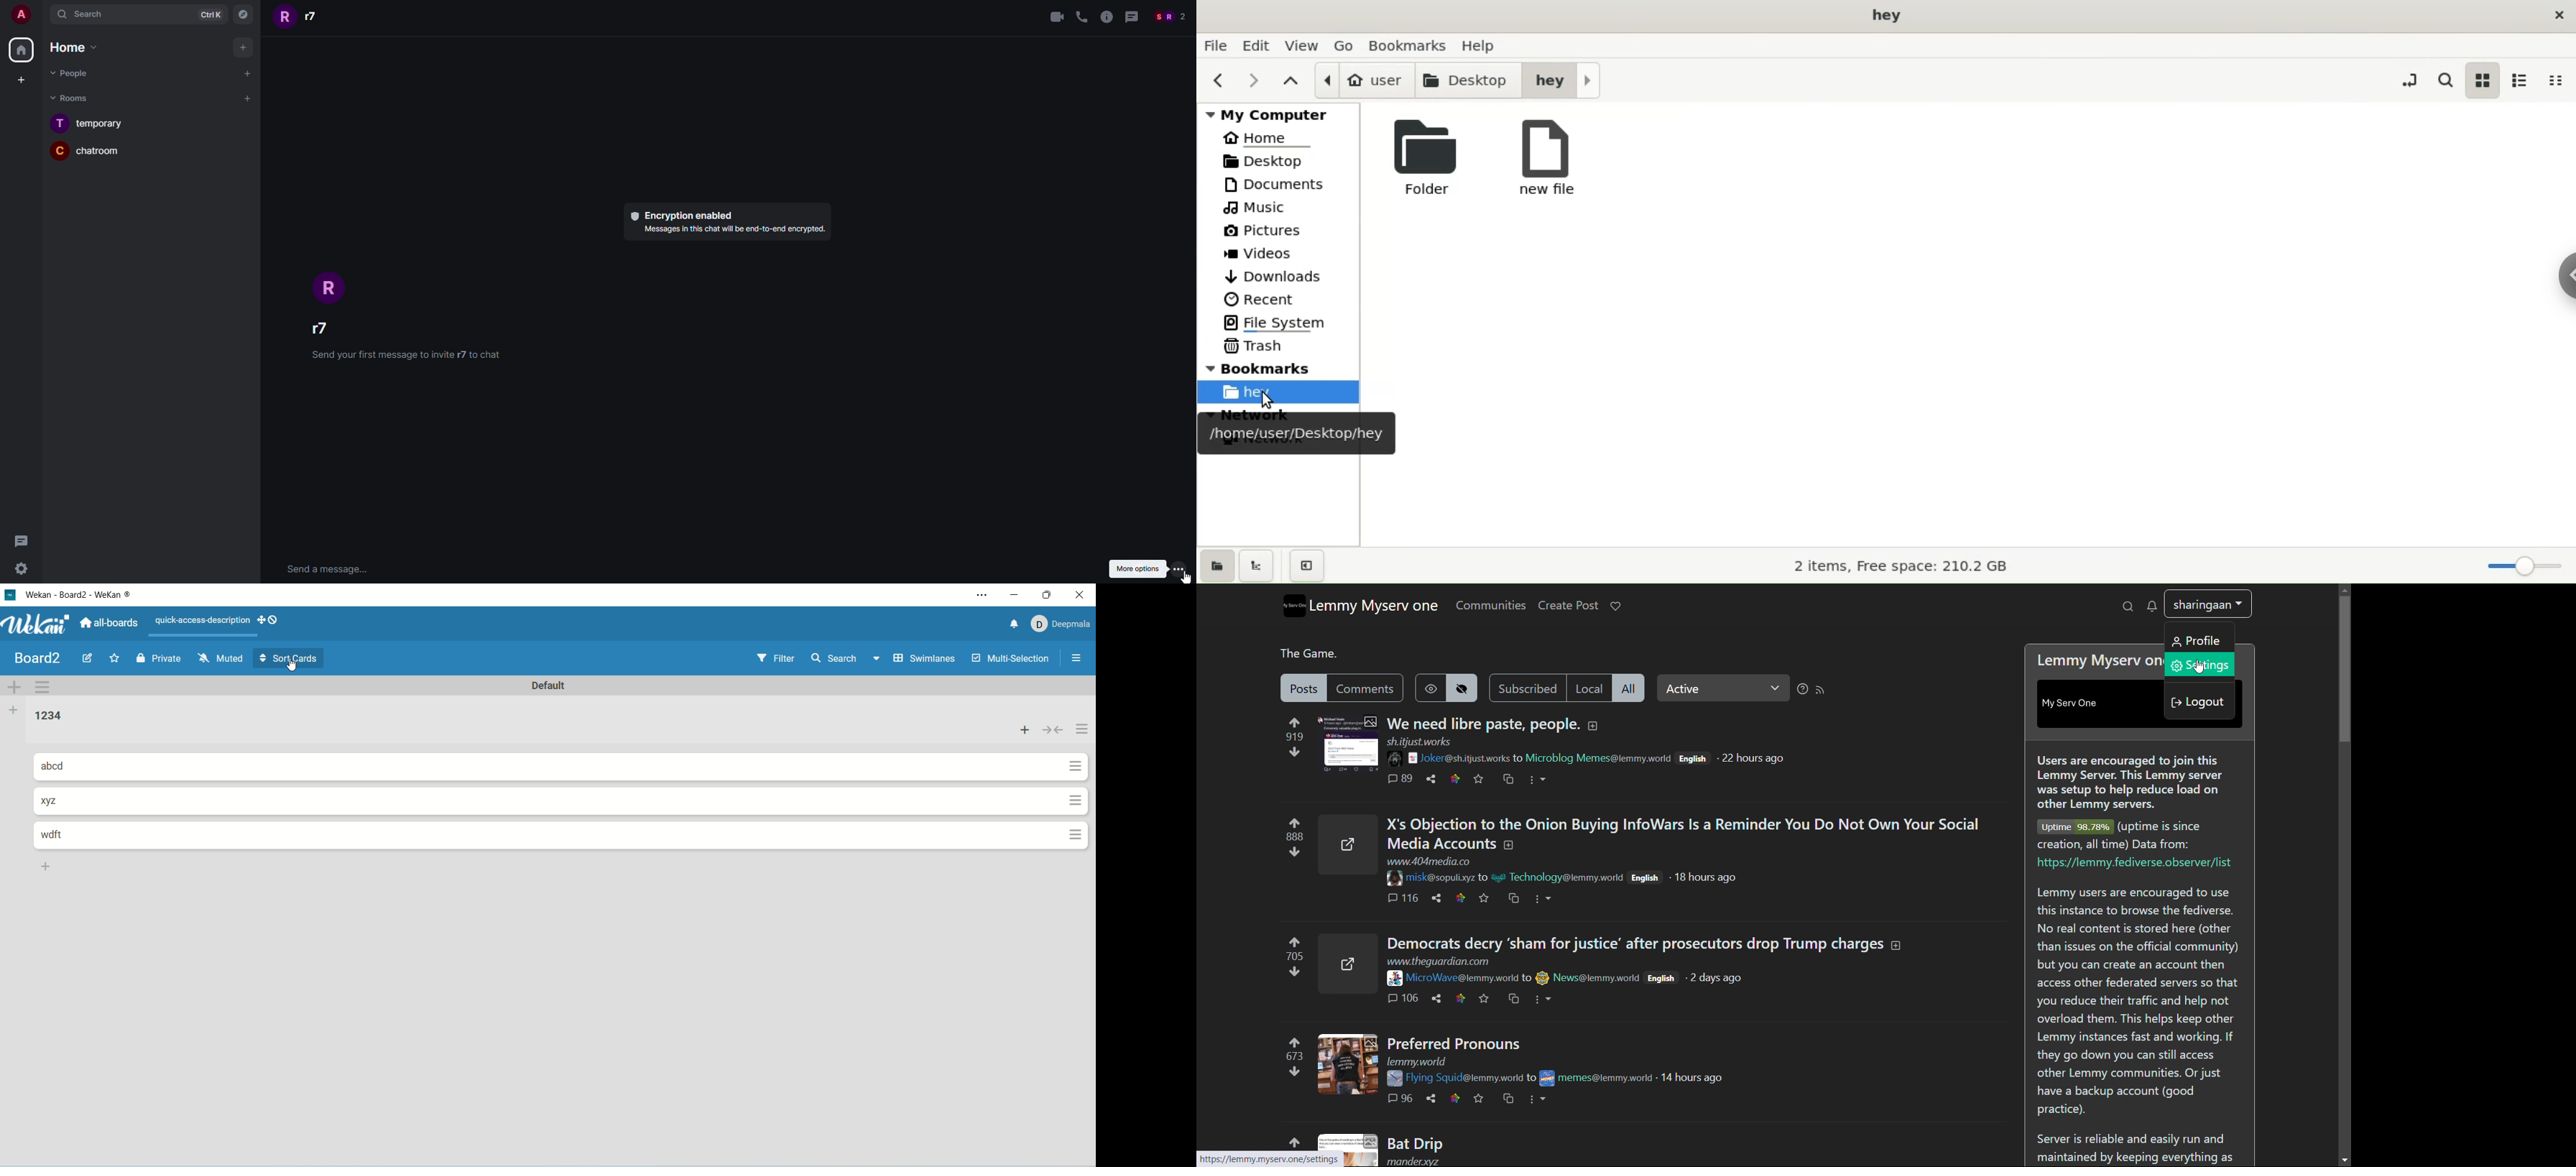  What do you see at coordinates (2134, 783) in the screenshot?
I see `Users are encouraged to join this
Lemmy Server. This Lemmy server
was setup to help reduce load on
other Lemmy servers.` at bounding box center [2134, 783].